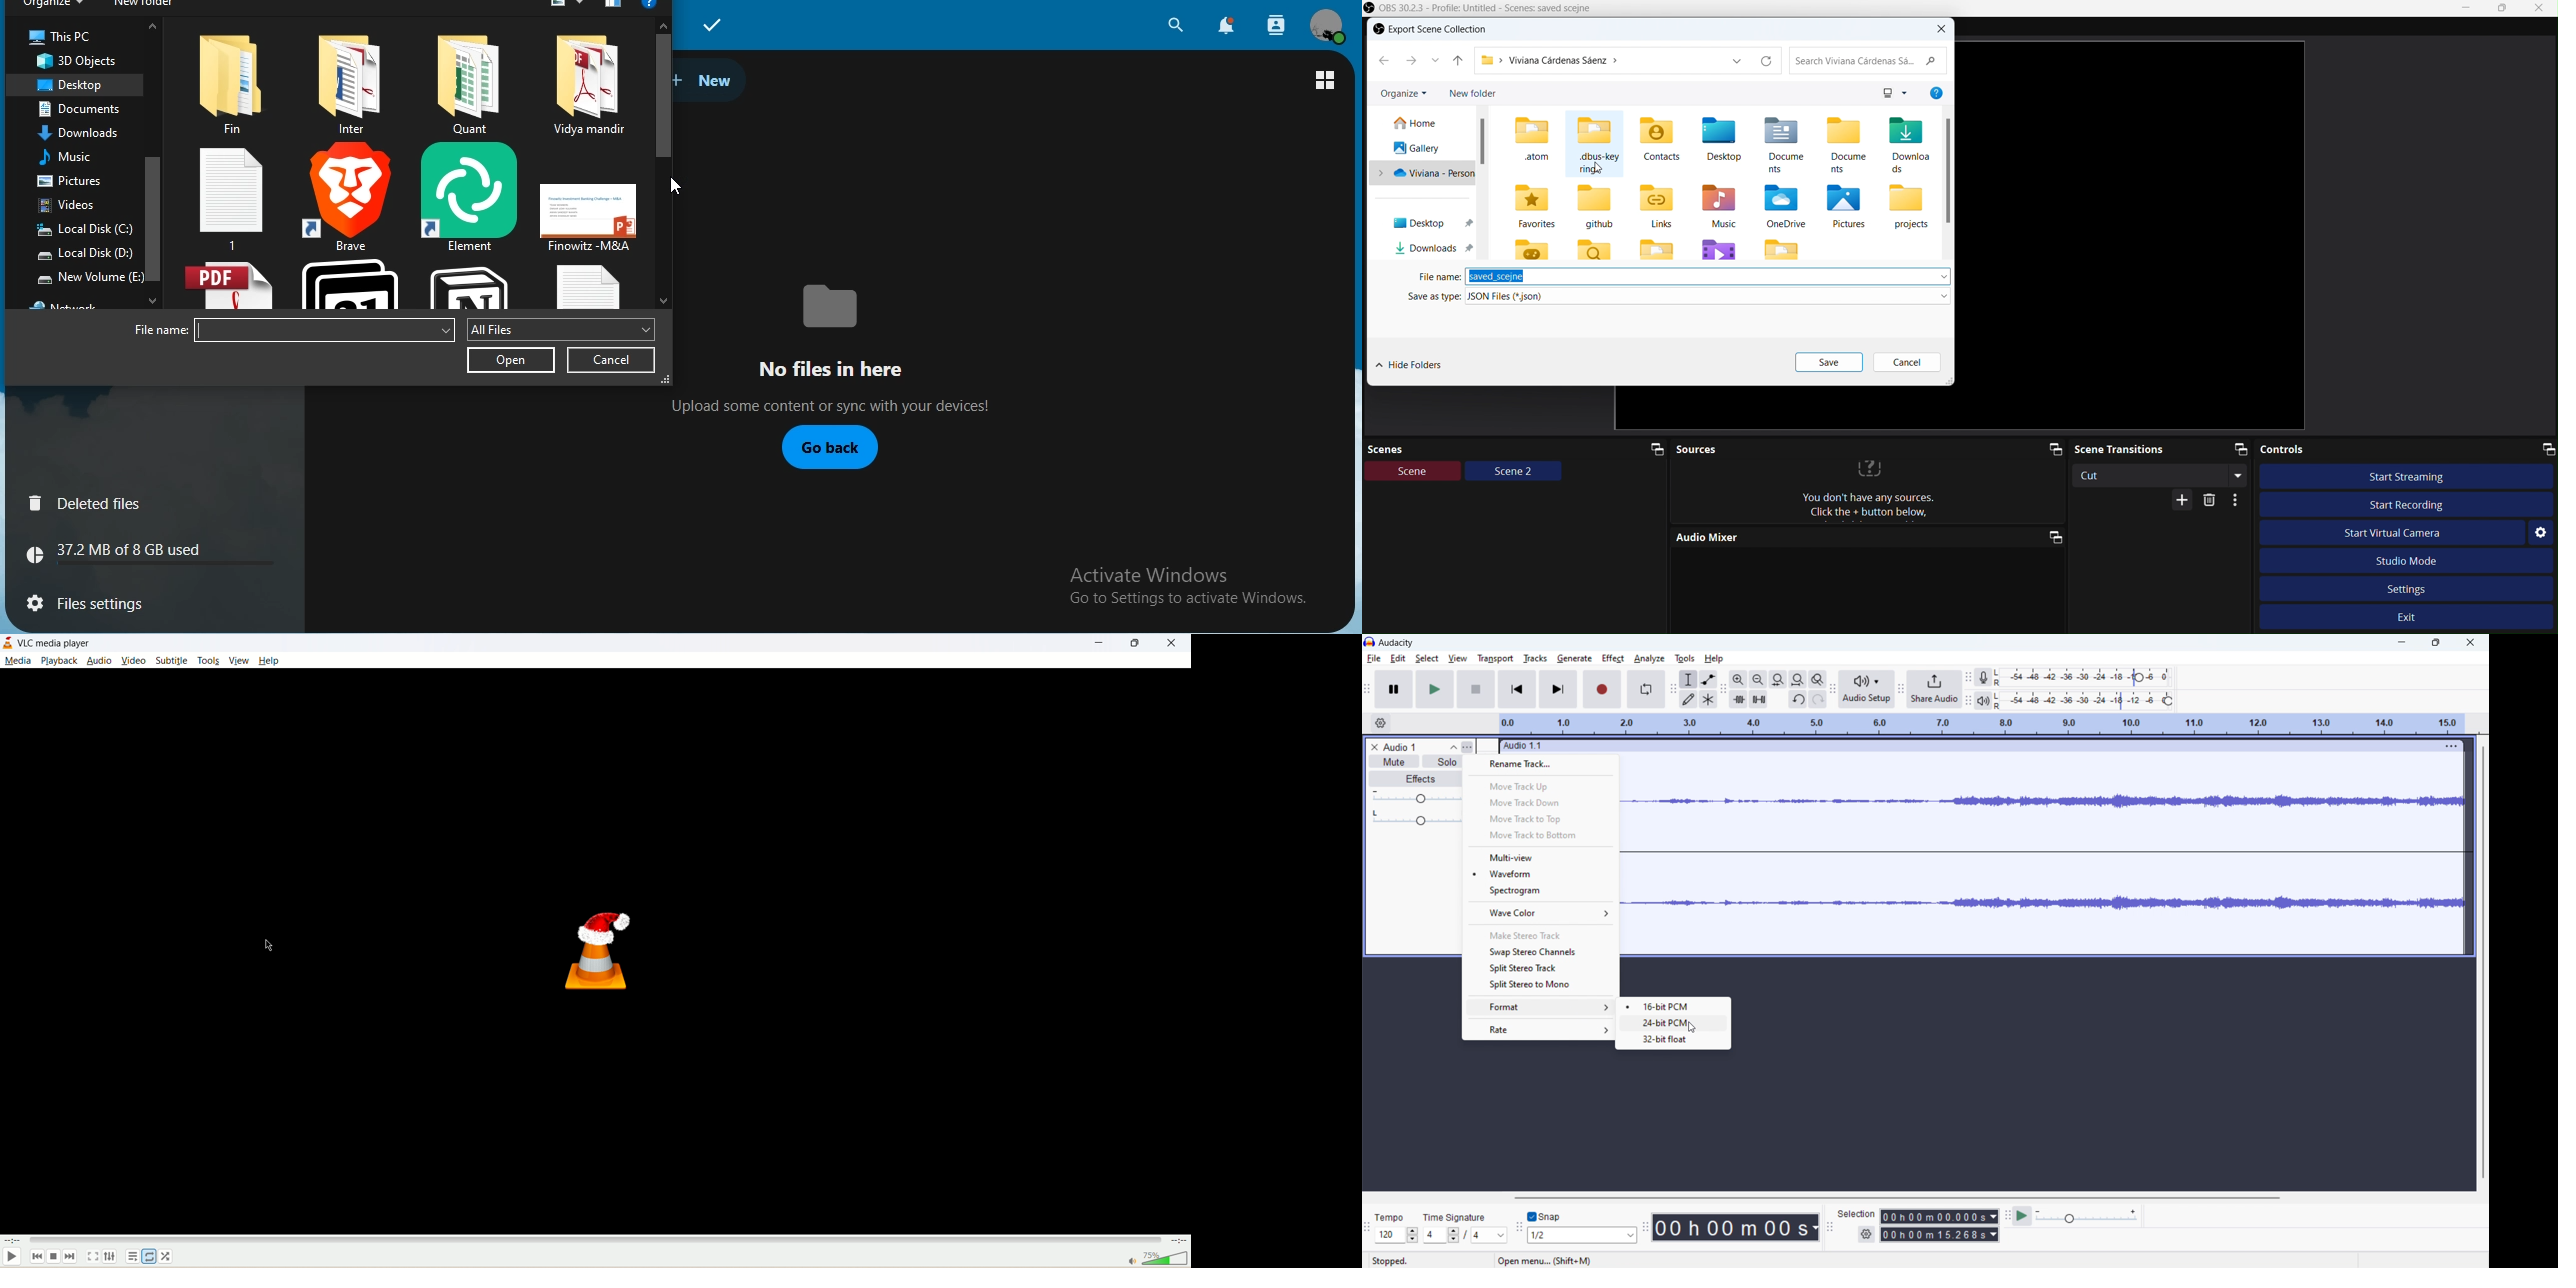  What do you see at coordinates (1818, 679) in the screenshot?
I see `toggle zoom` at bounding box center [1818, 679].